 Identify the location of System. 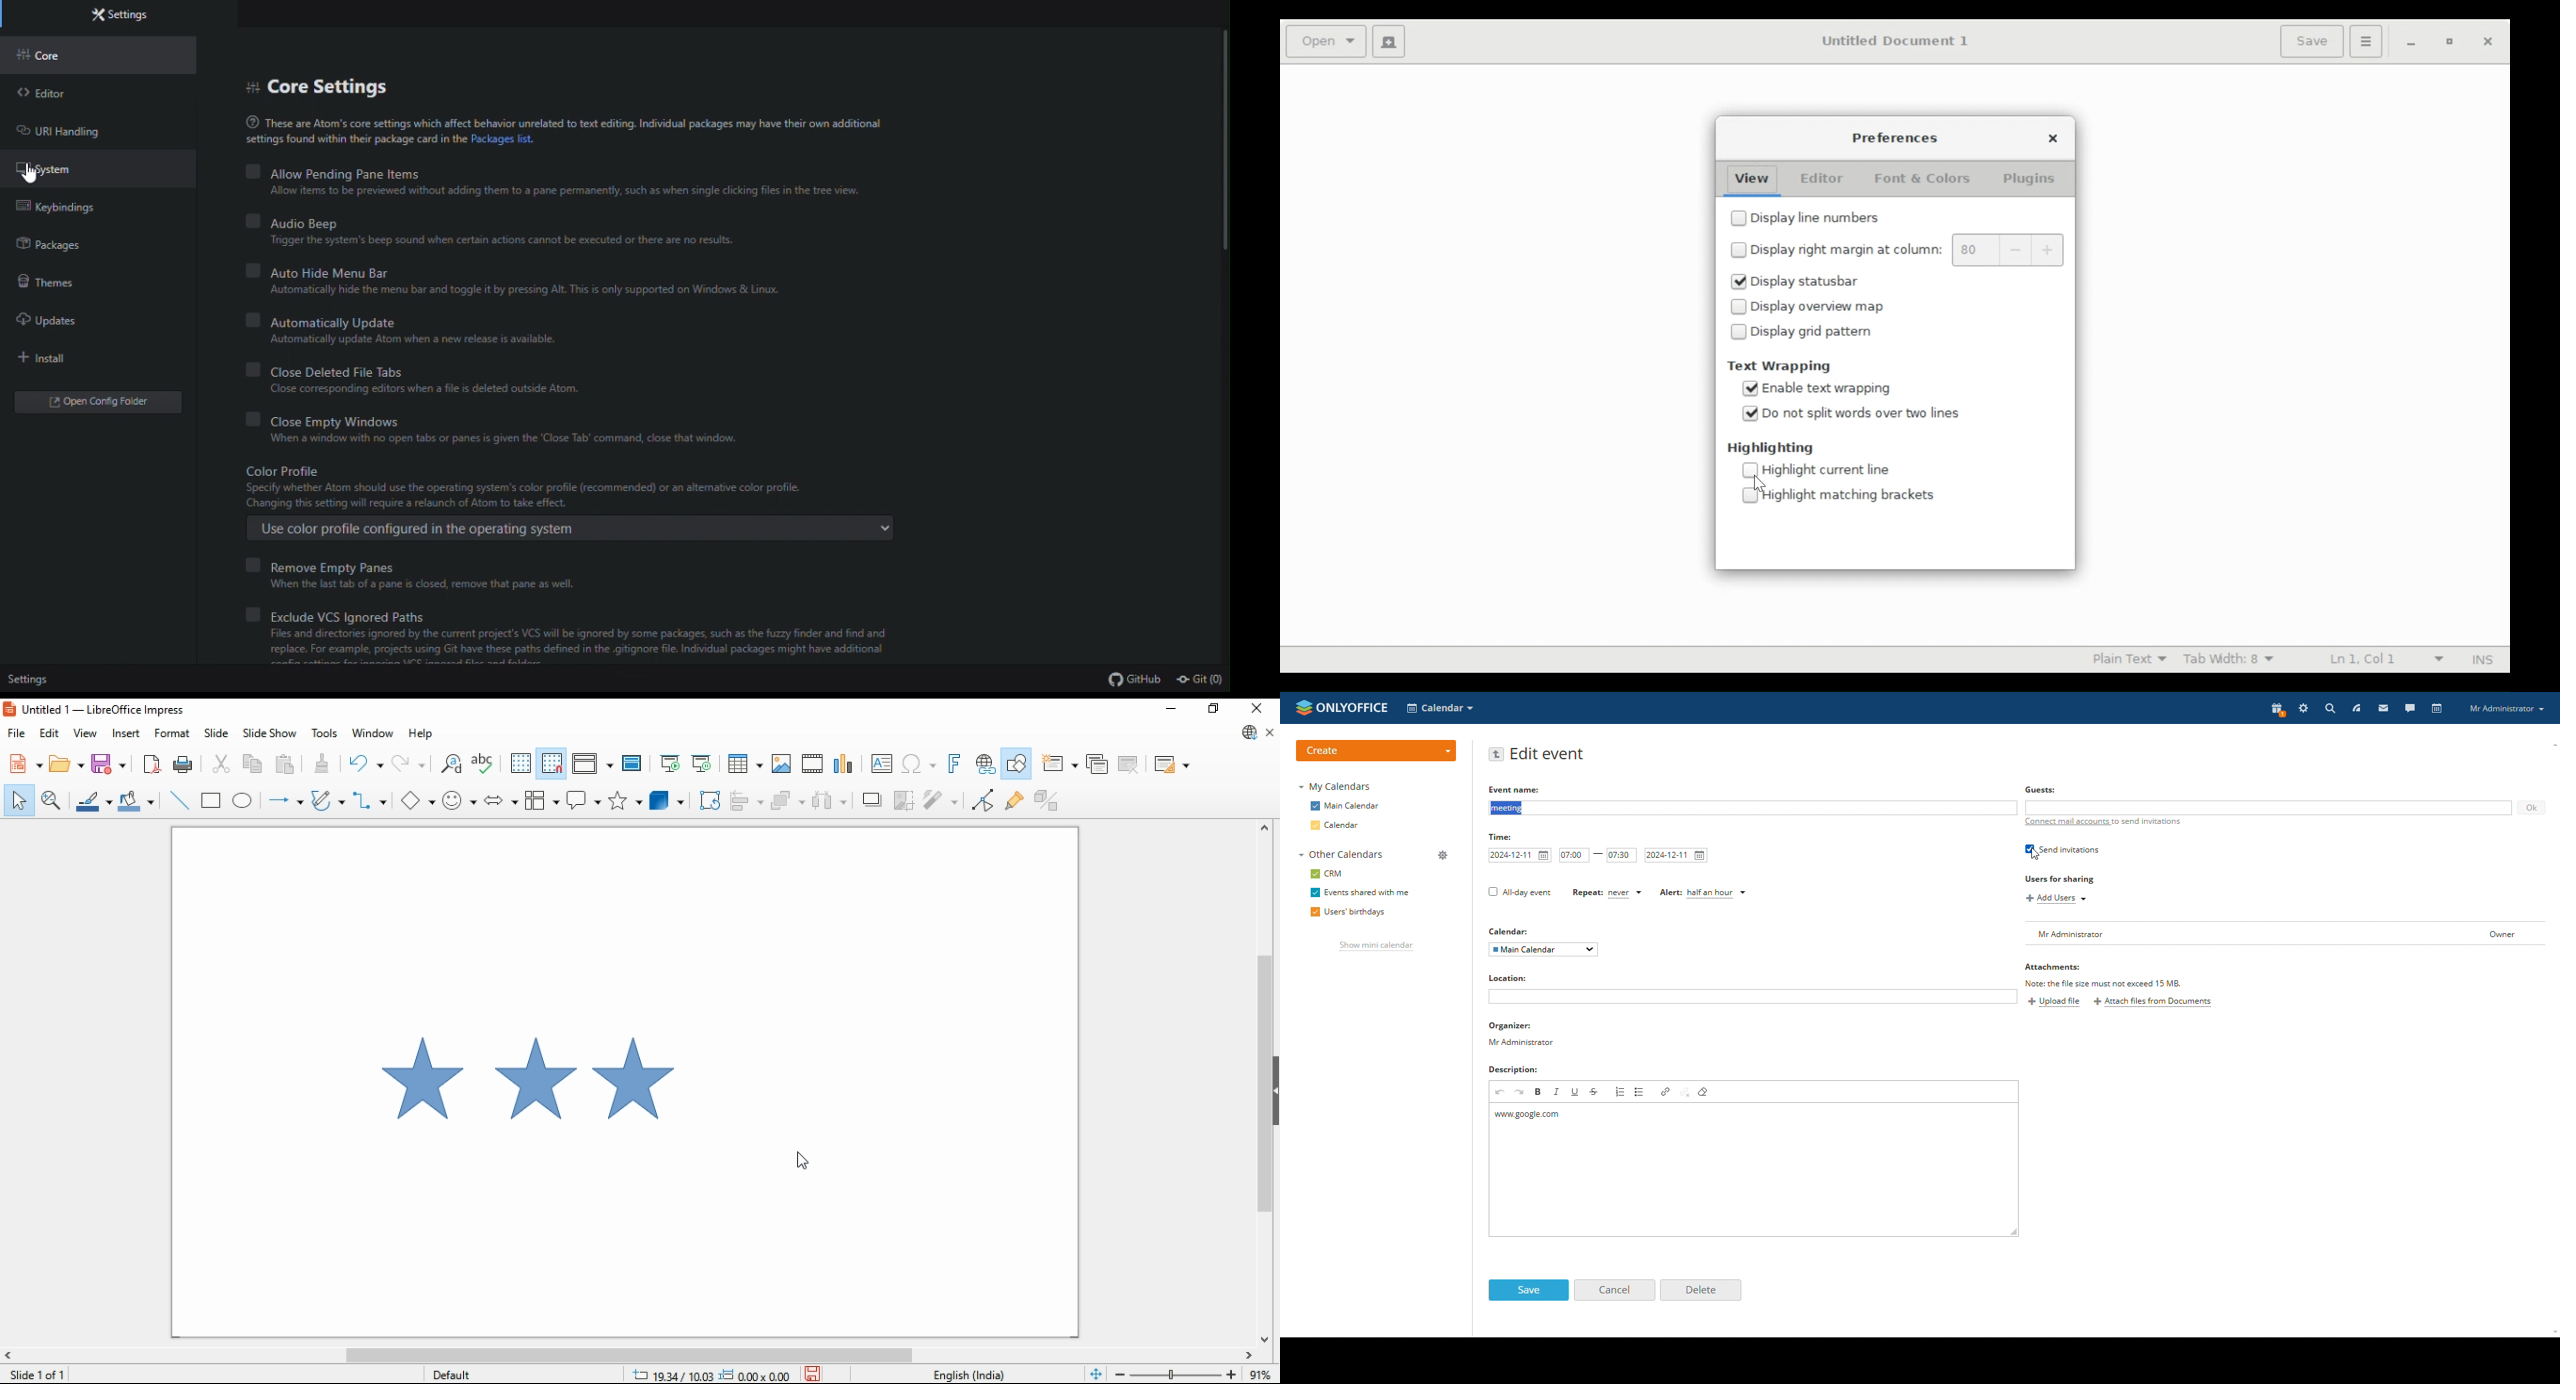
(68, 174).